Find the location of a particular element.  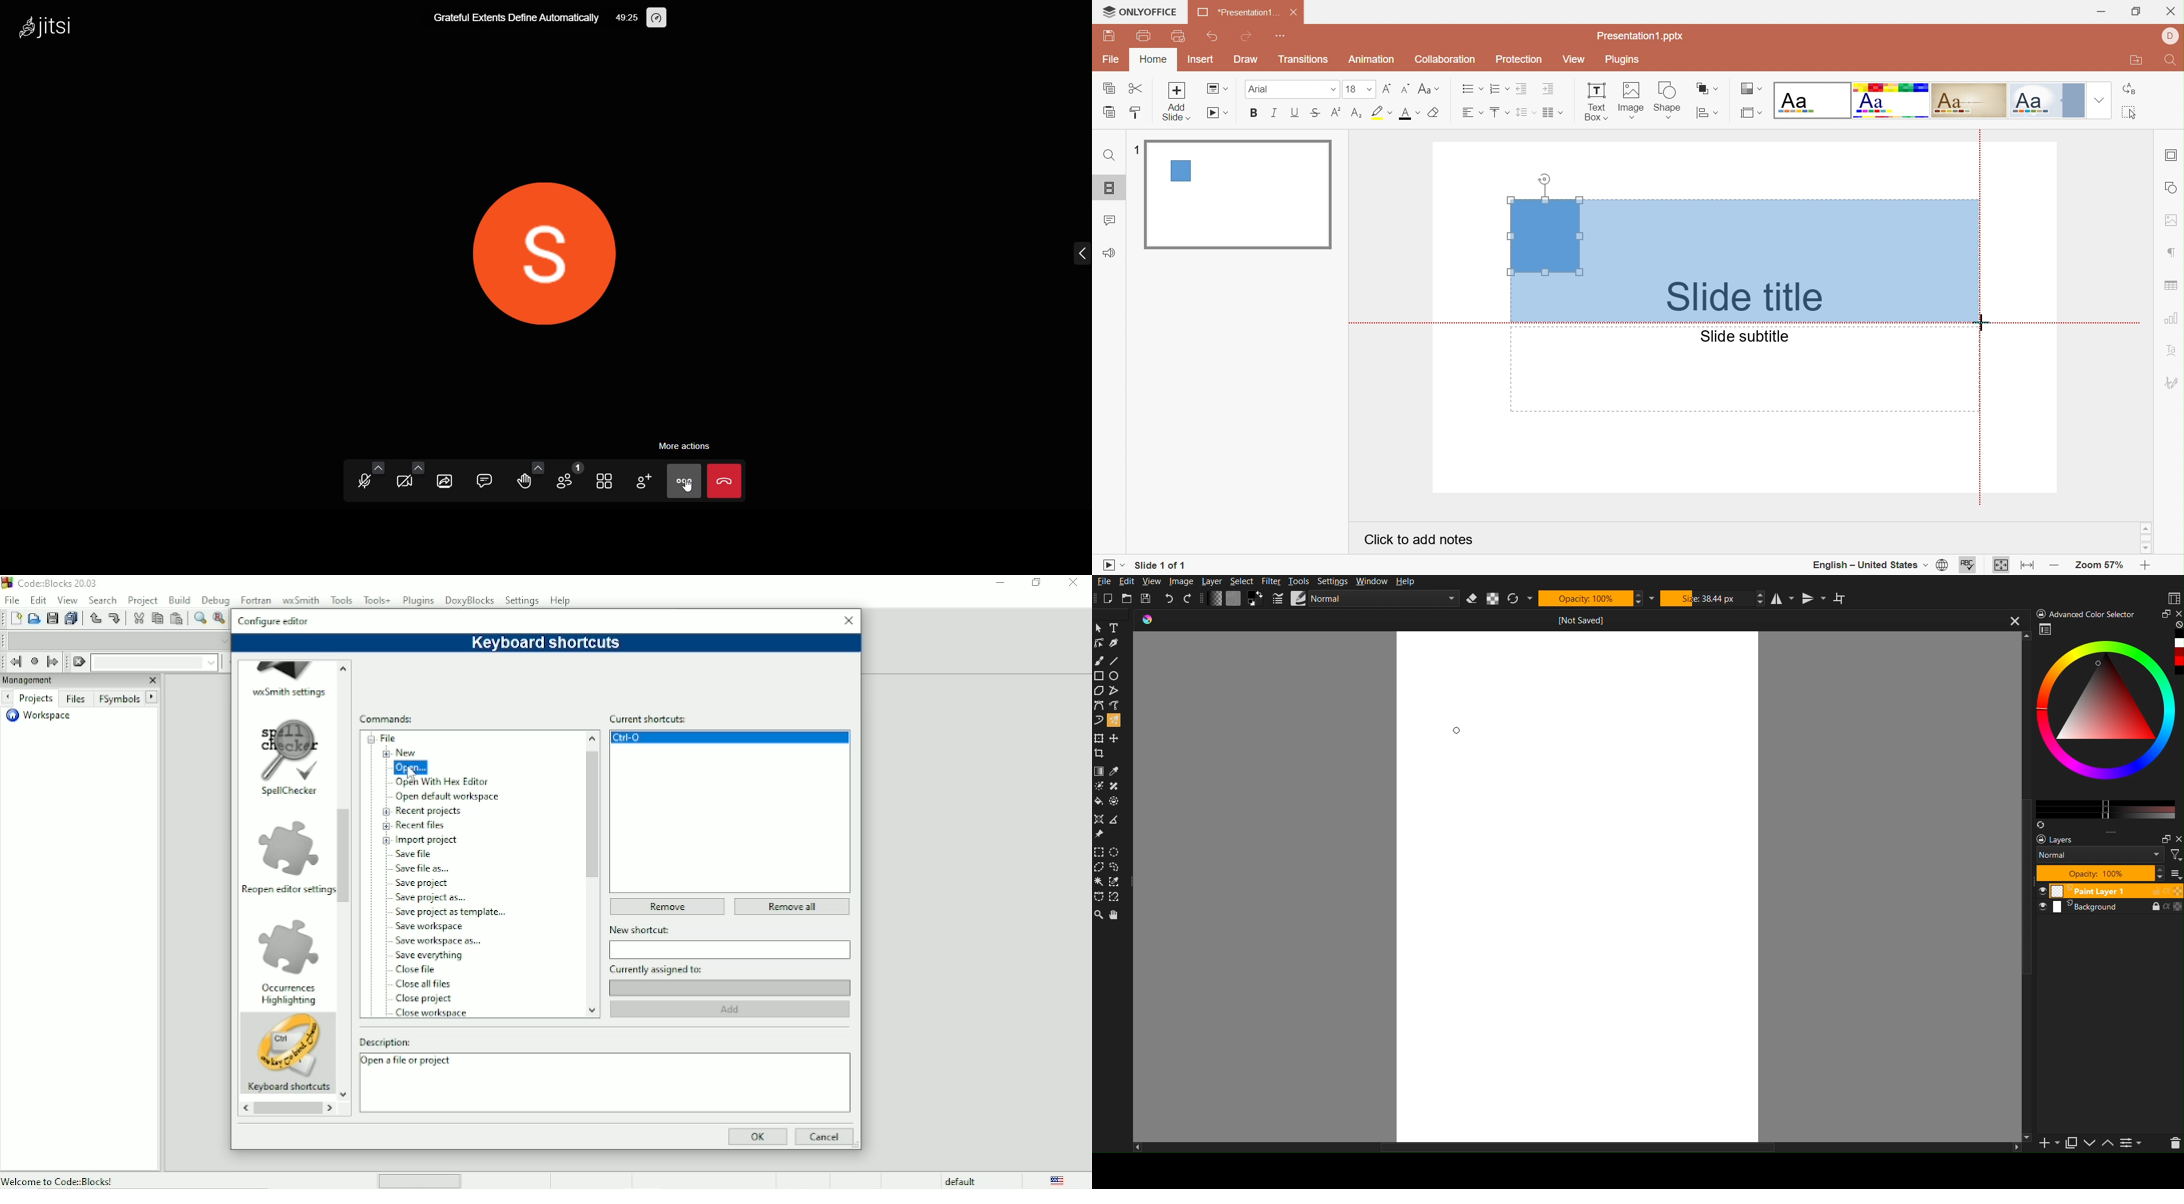

Line is located at coordinates (1117, 661).